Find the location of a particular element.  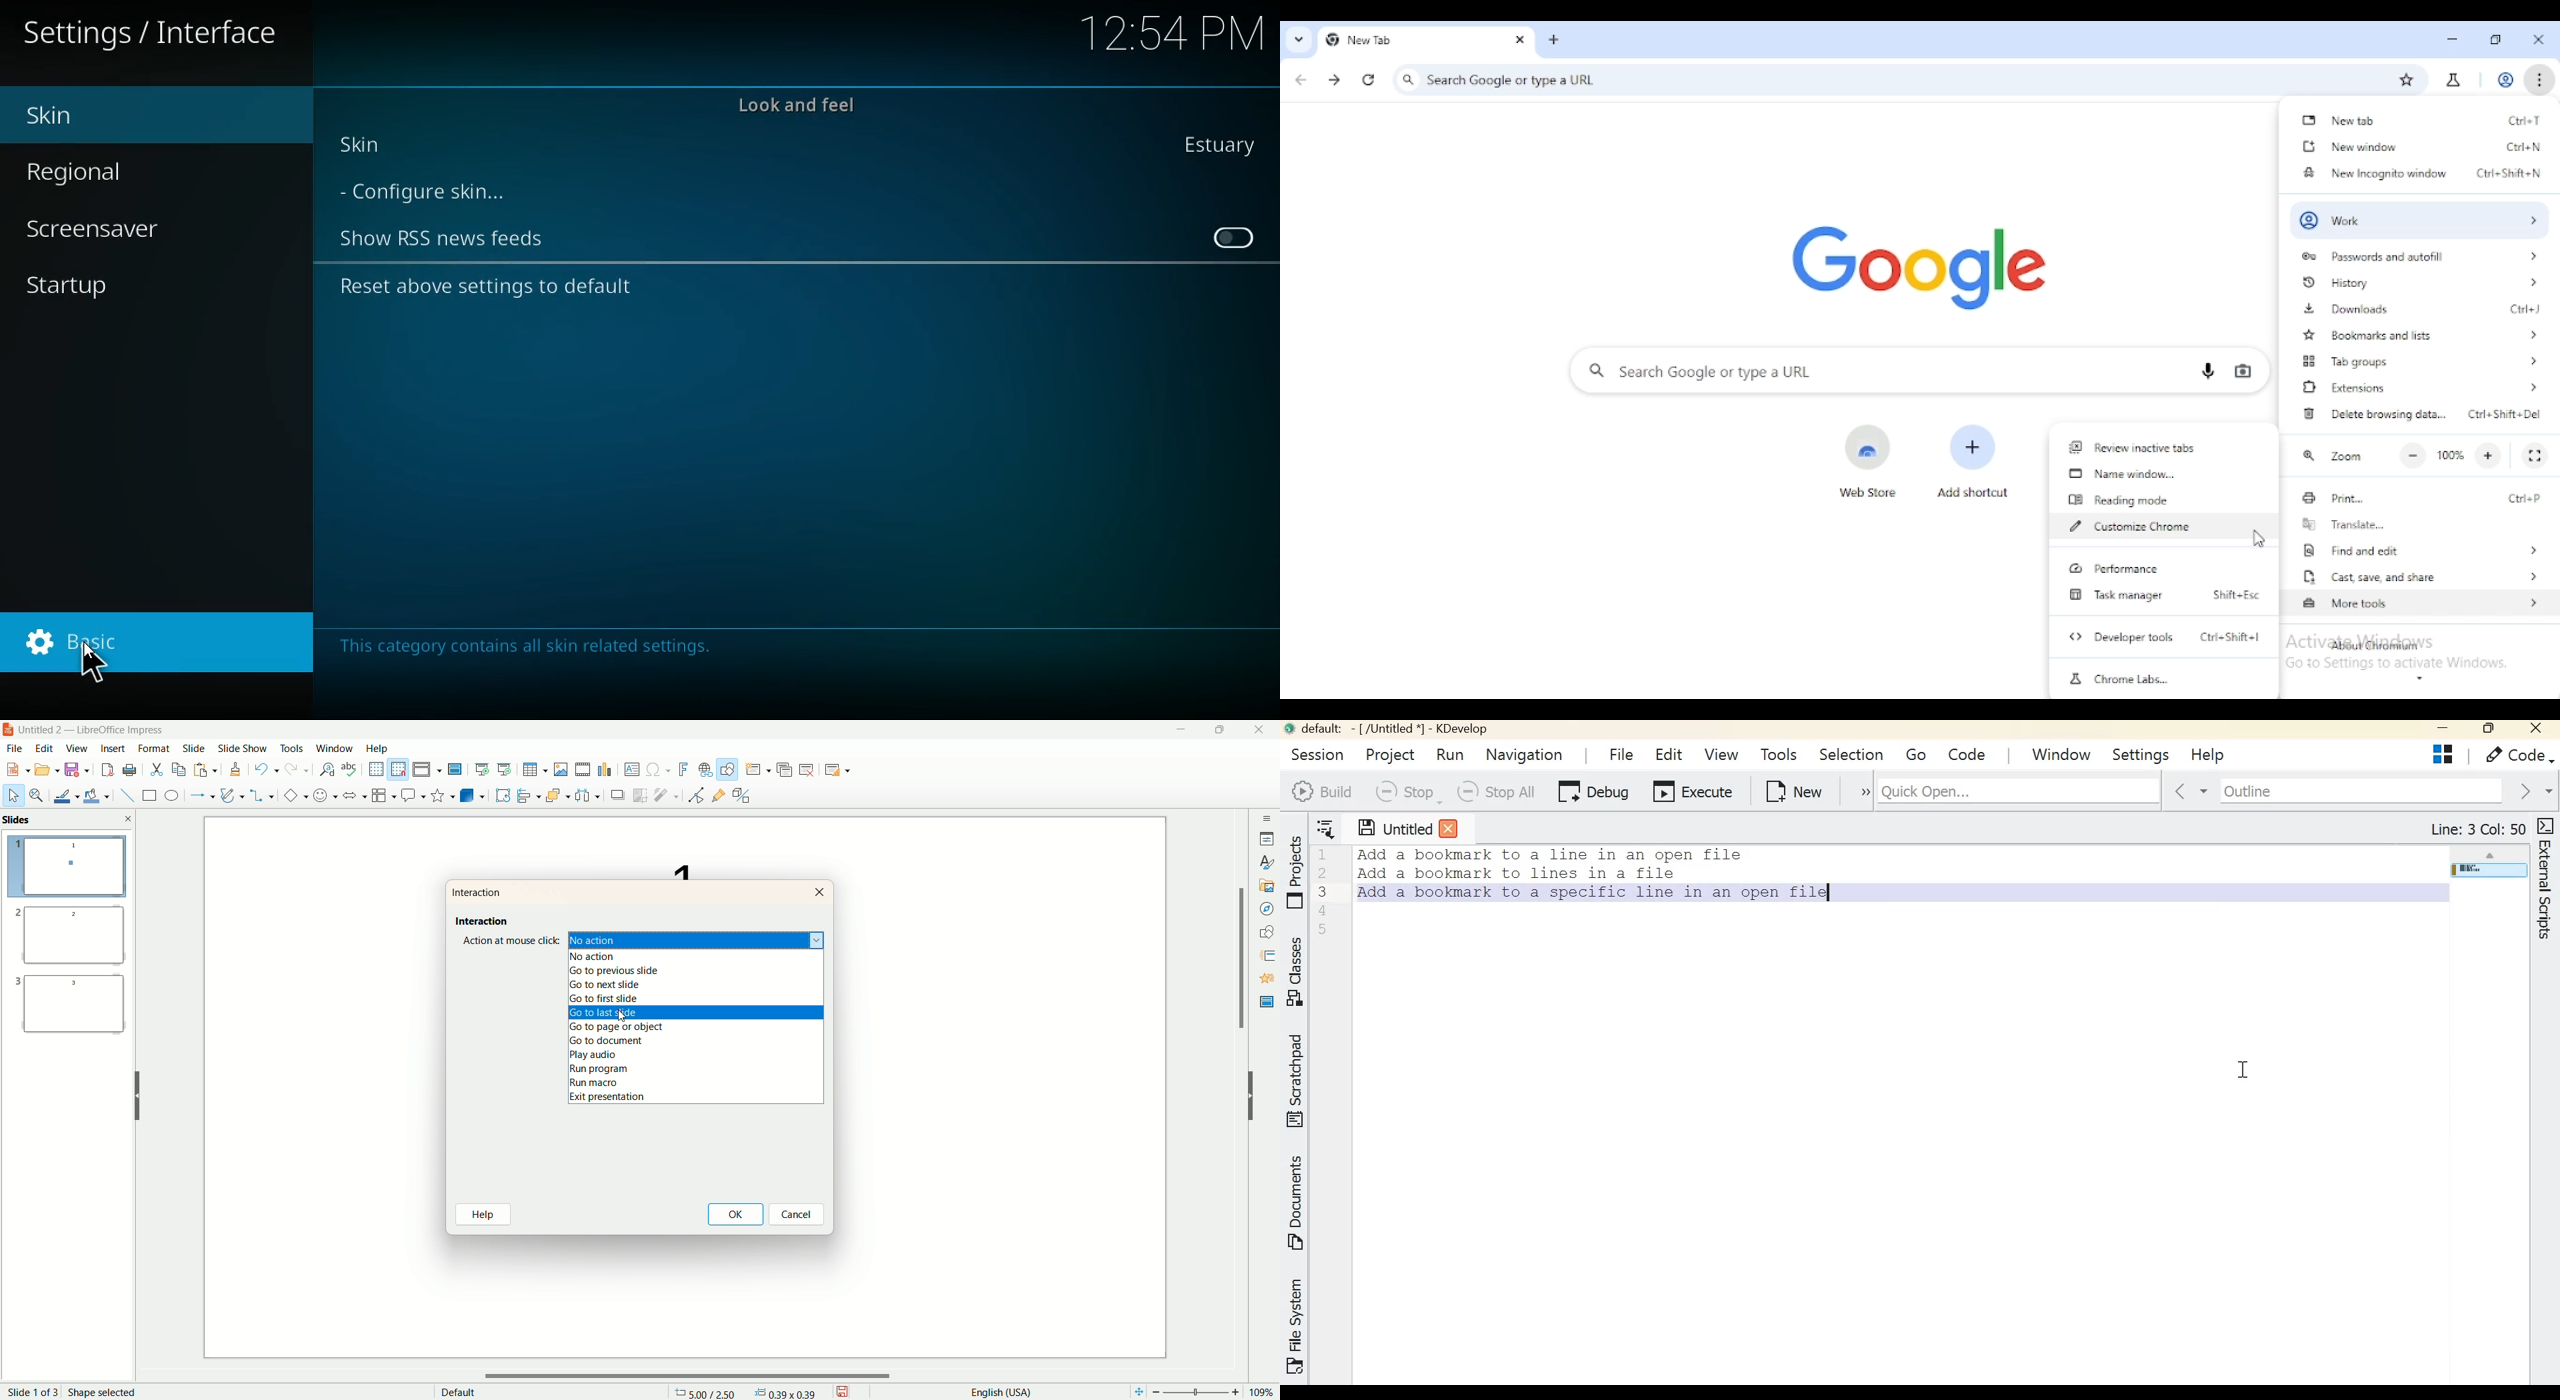

google is located at coordinates (1918, 263).